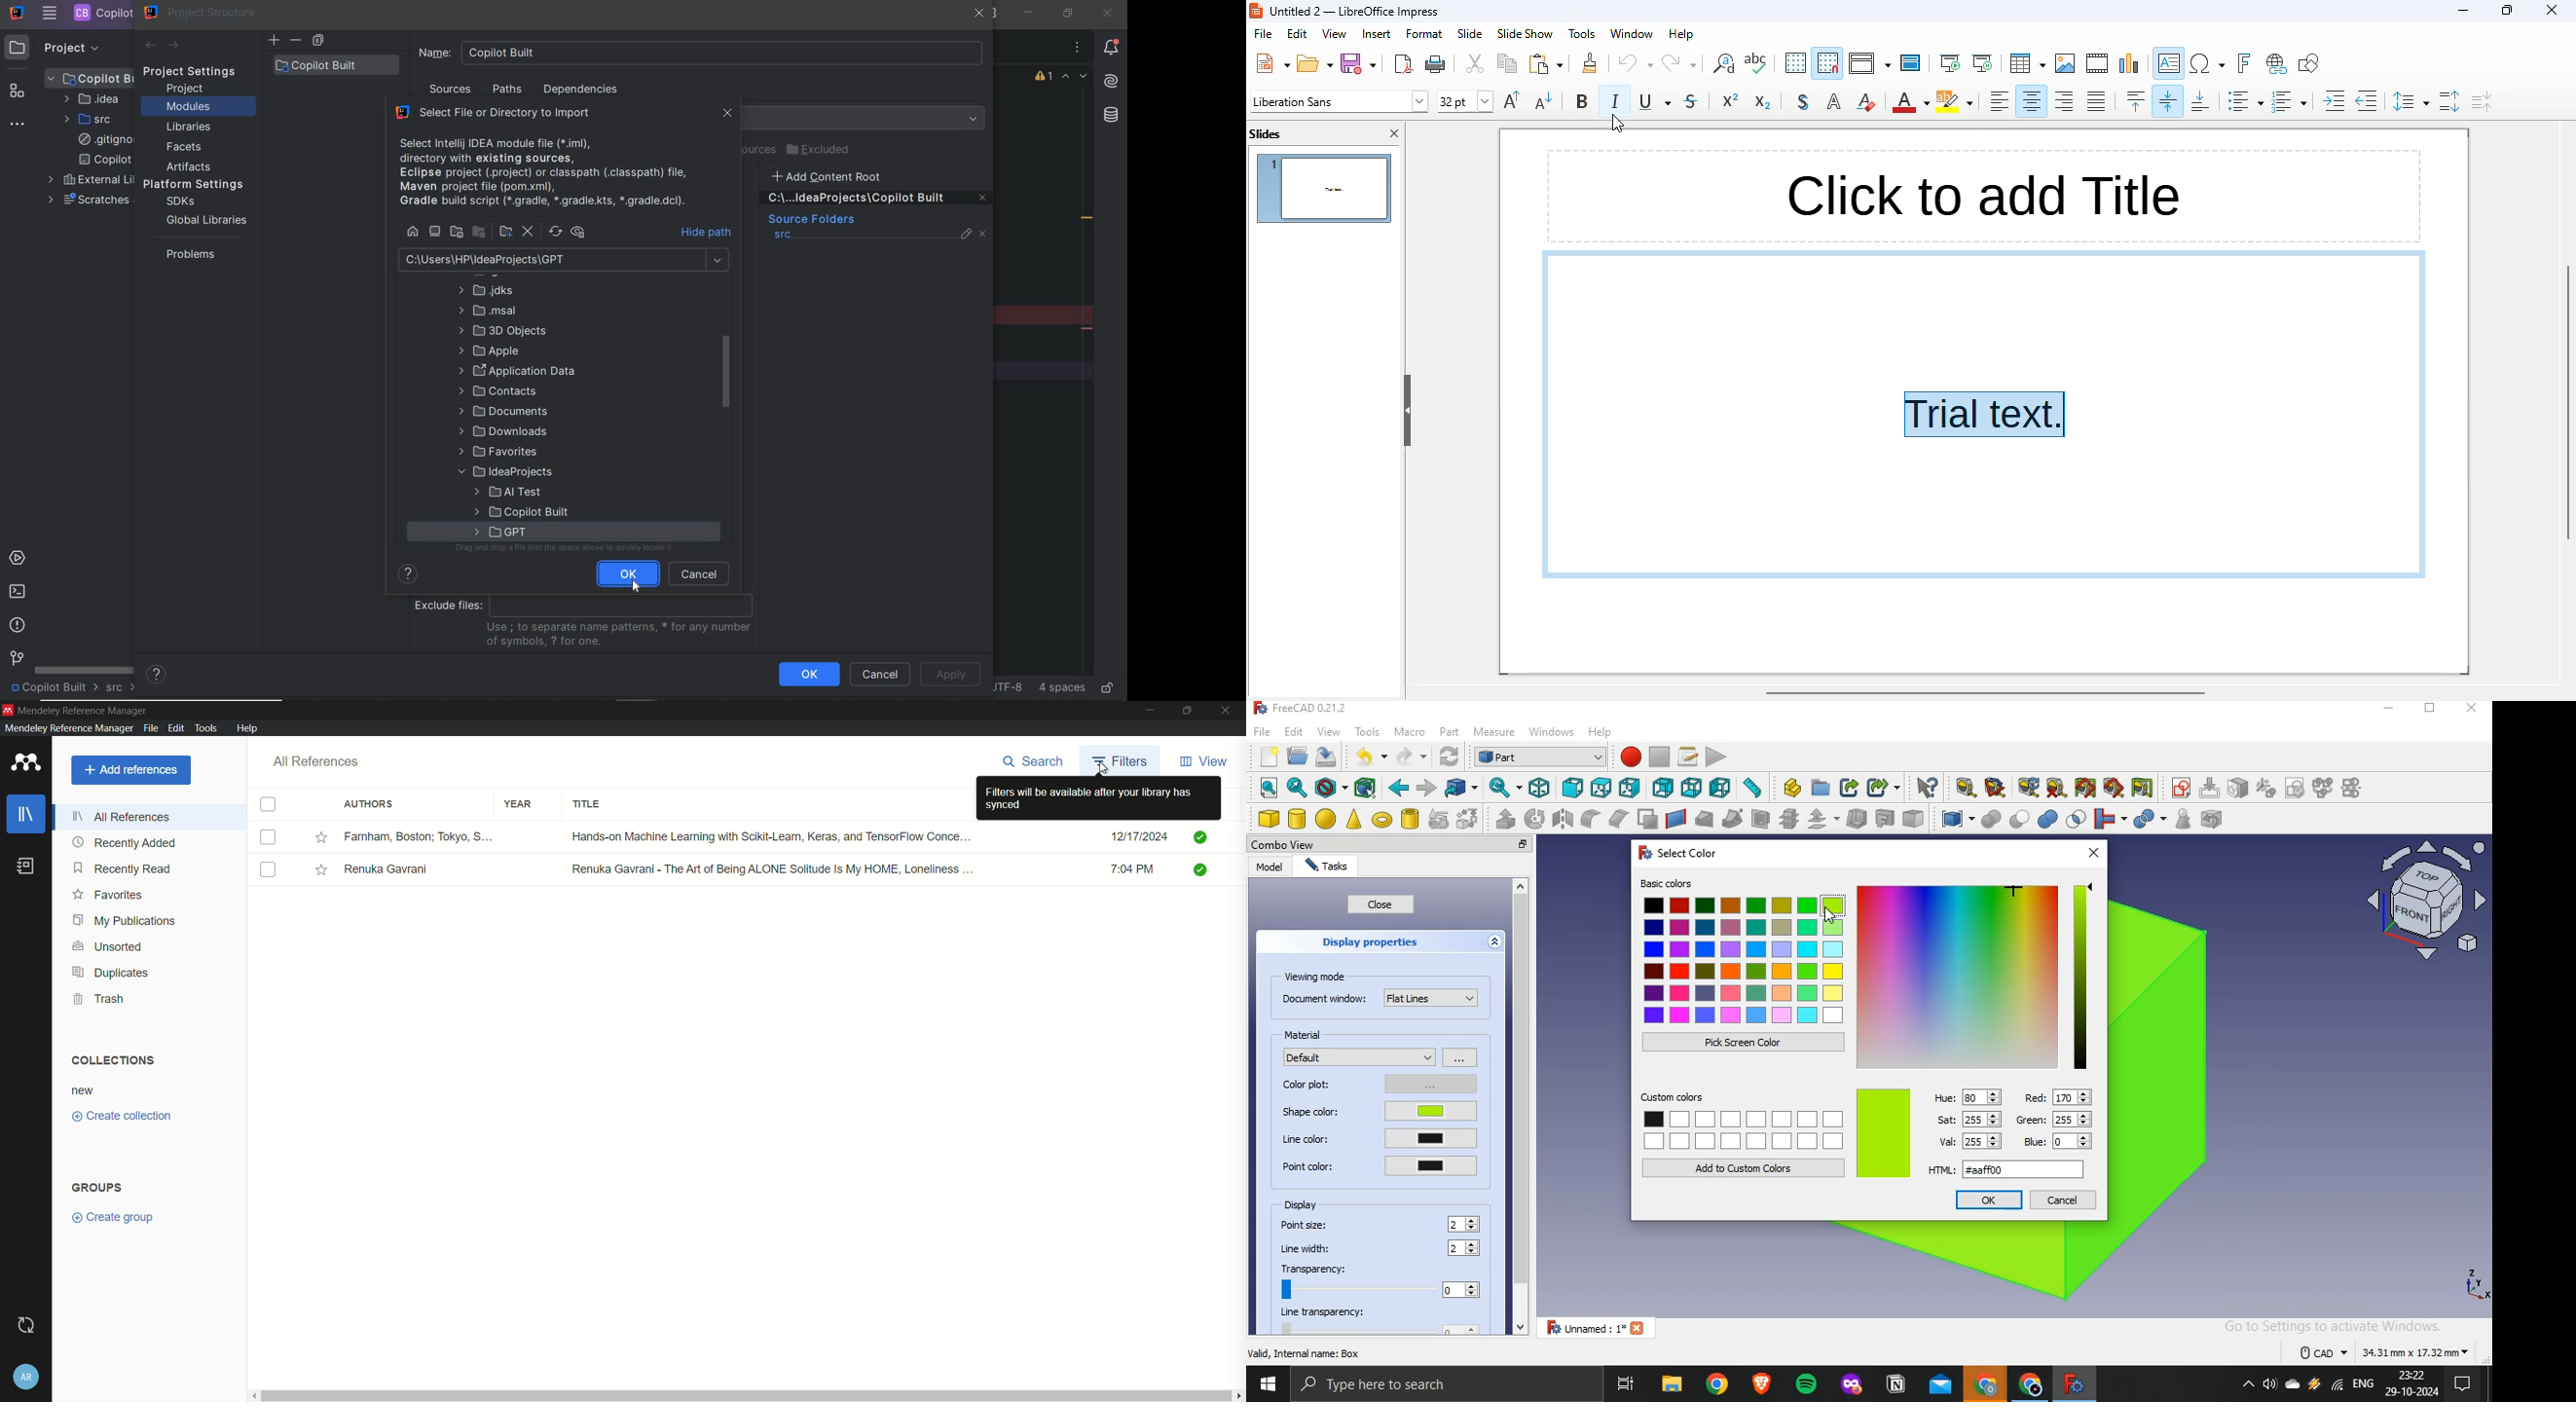 The height and width of the screenshot is (1428, 2576). What do you see at coordinates (1676, 818) in the screenshot?
I see `create a ruled surface` at bounding box center [1676, 818].